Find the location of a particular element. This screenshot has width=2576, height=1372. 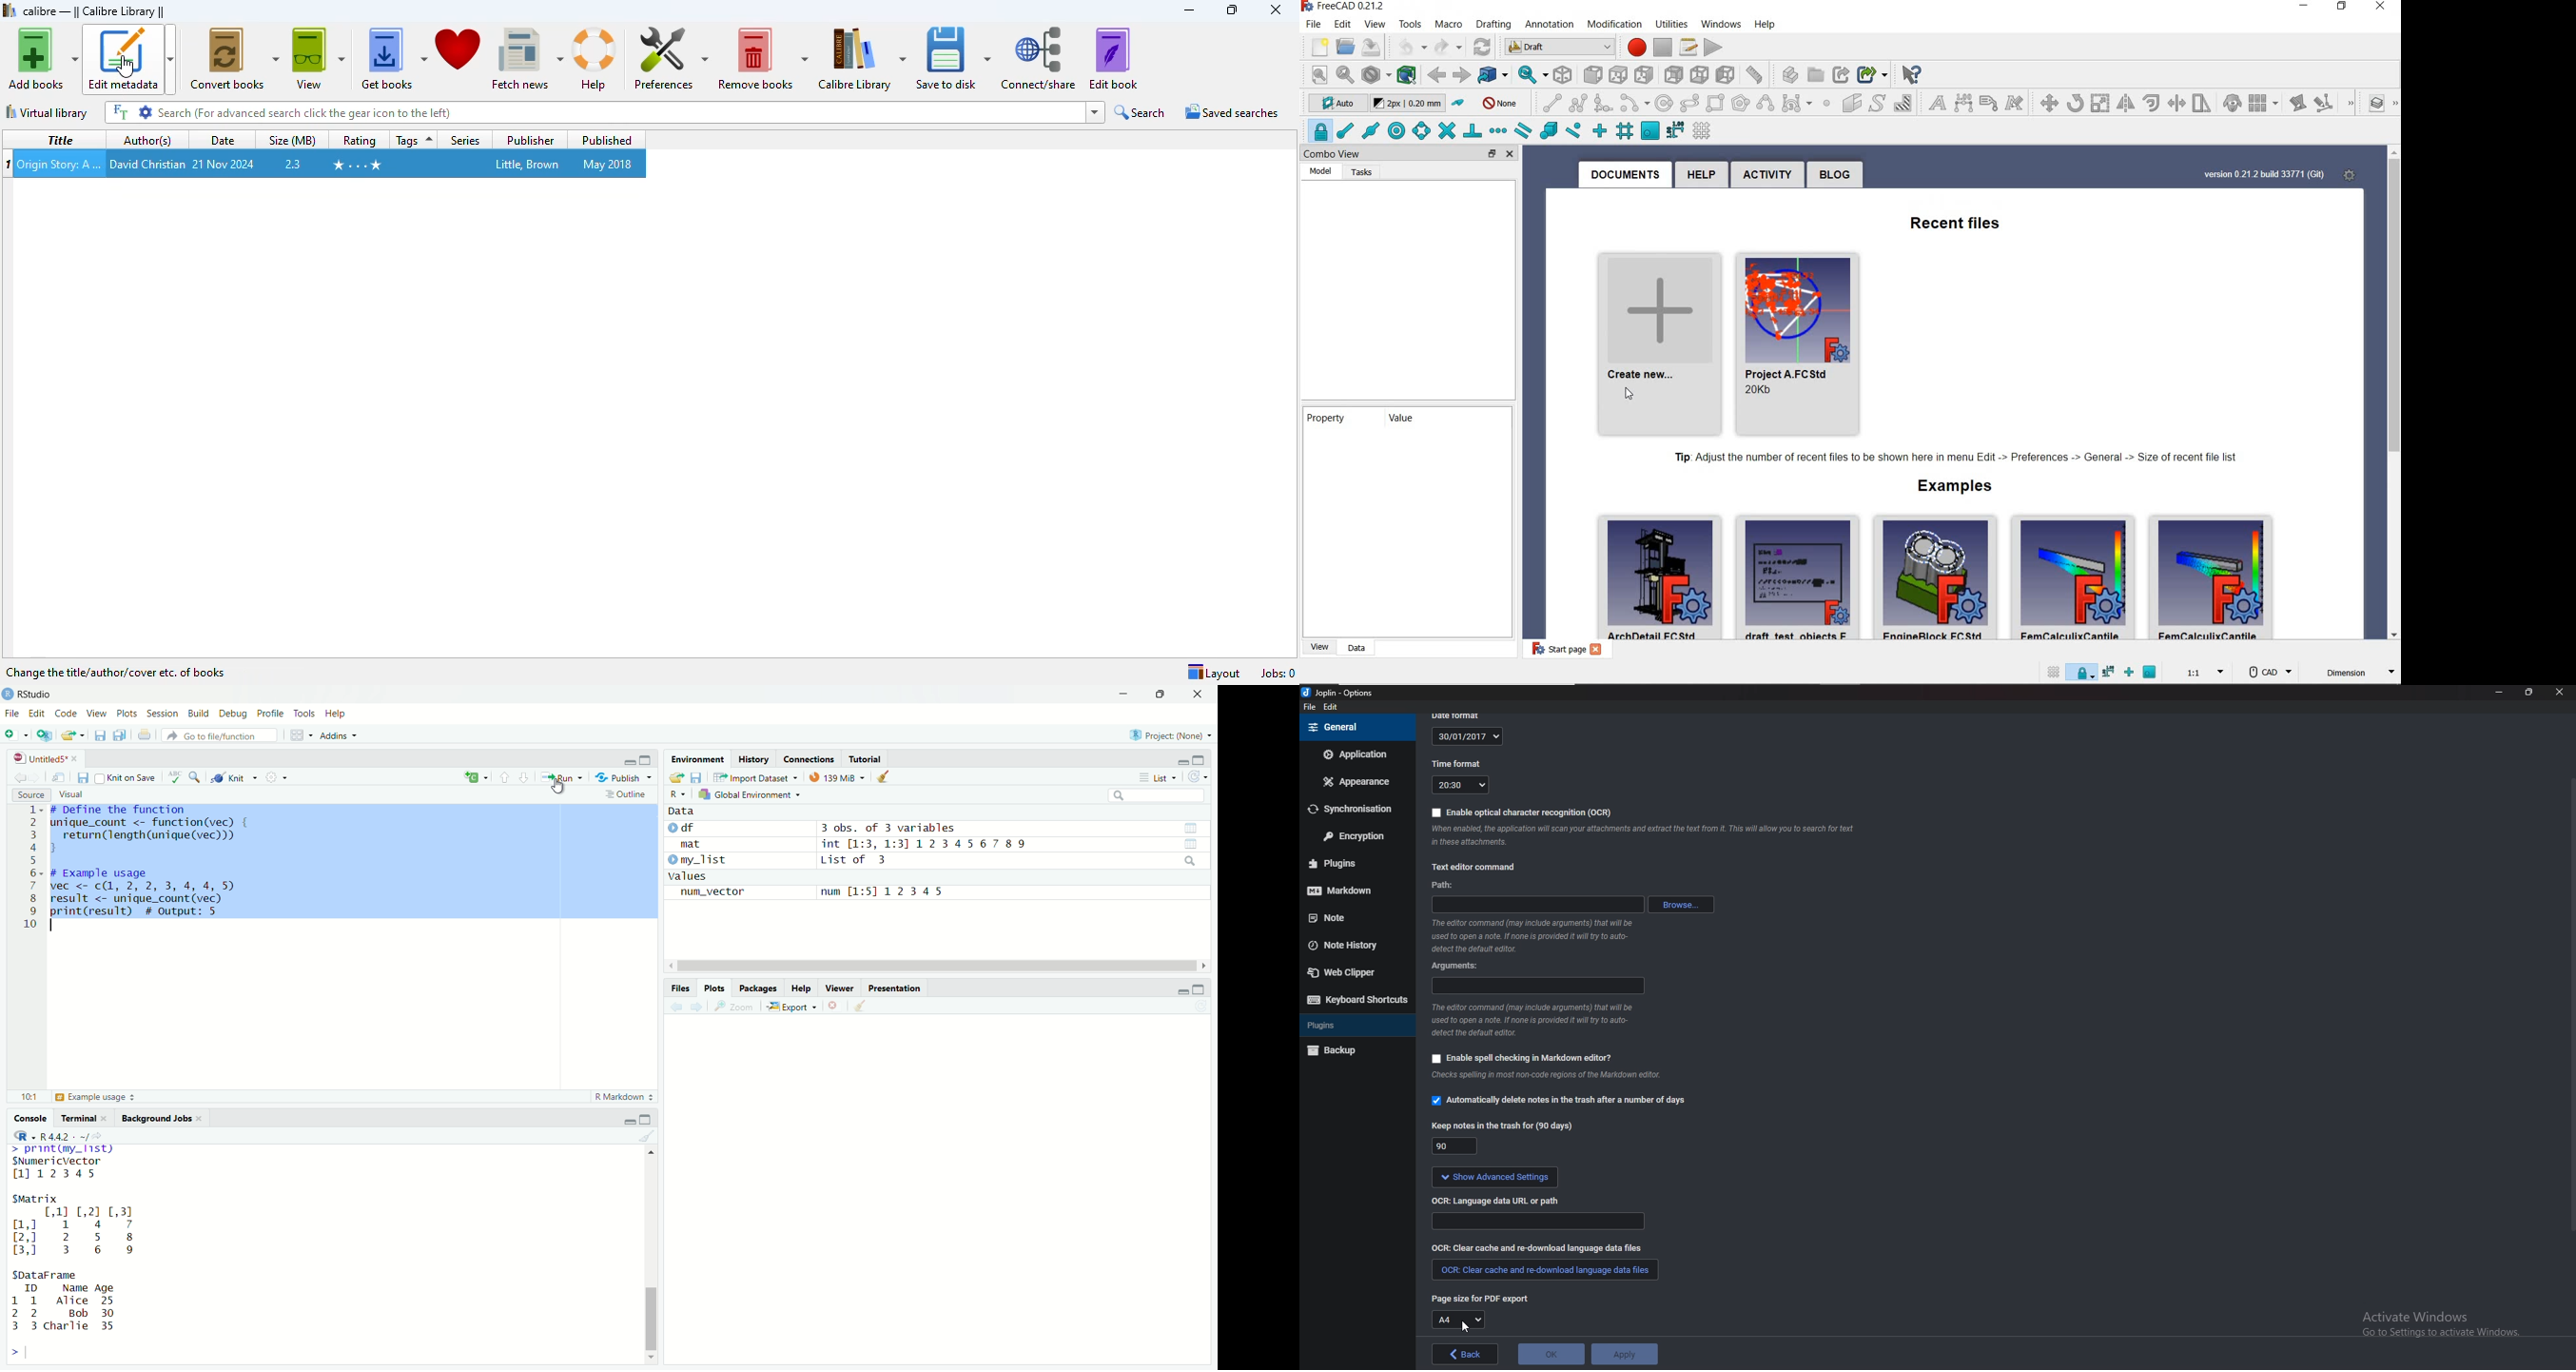

maximize is located at coordinates (646, 1119).